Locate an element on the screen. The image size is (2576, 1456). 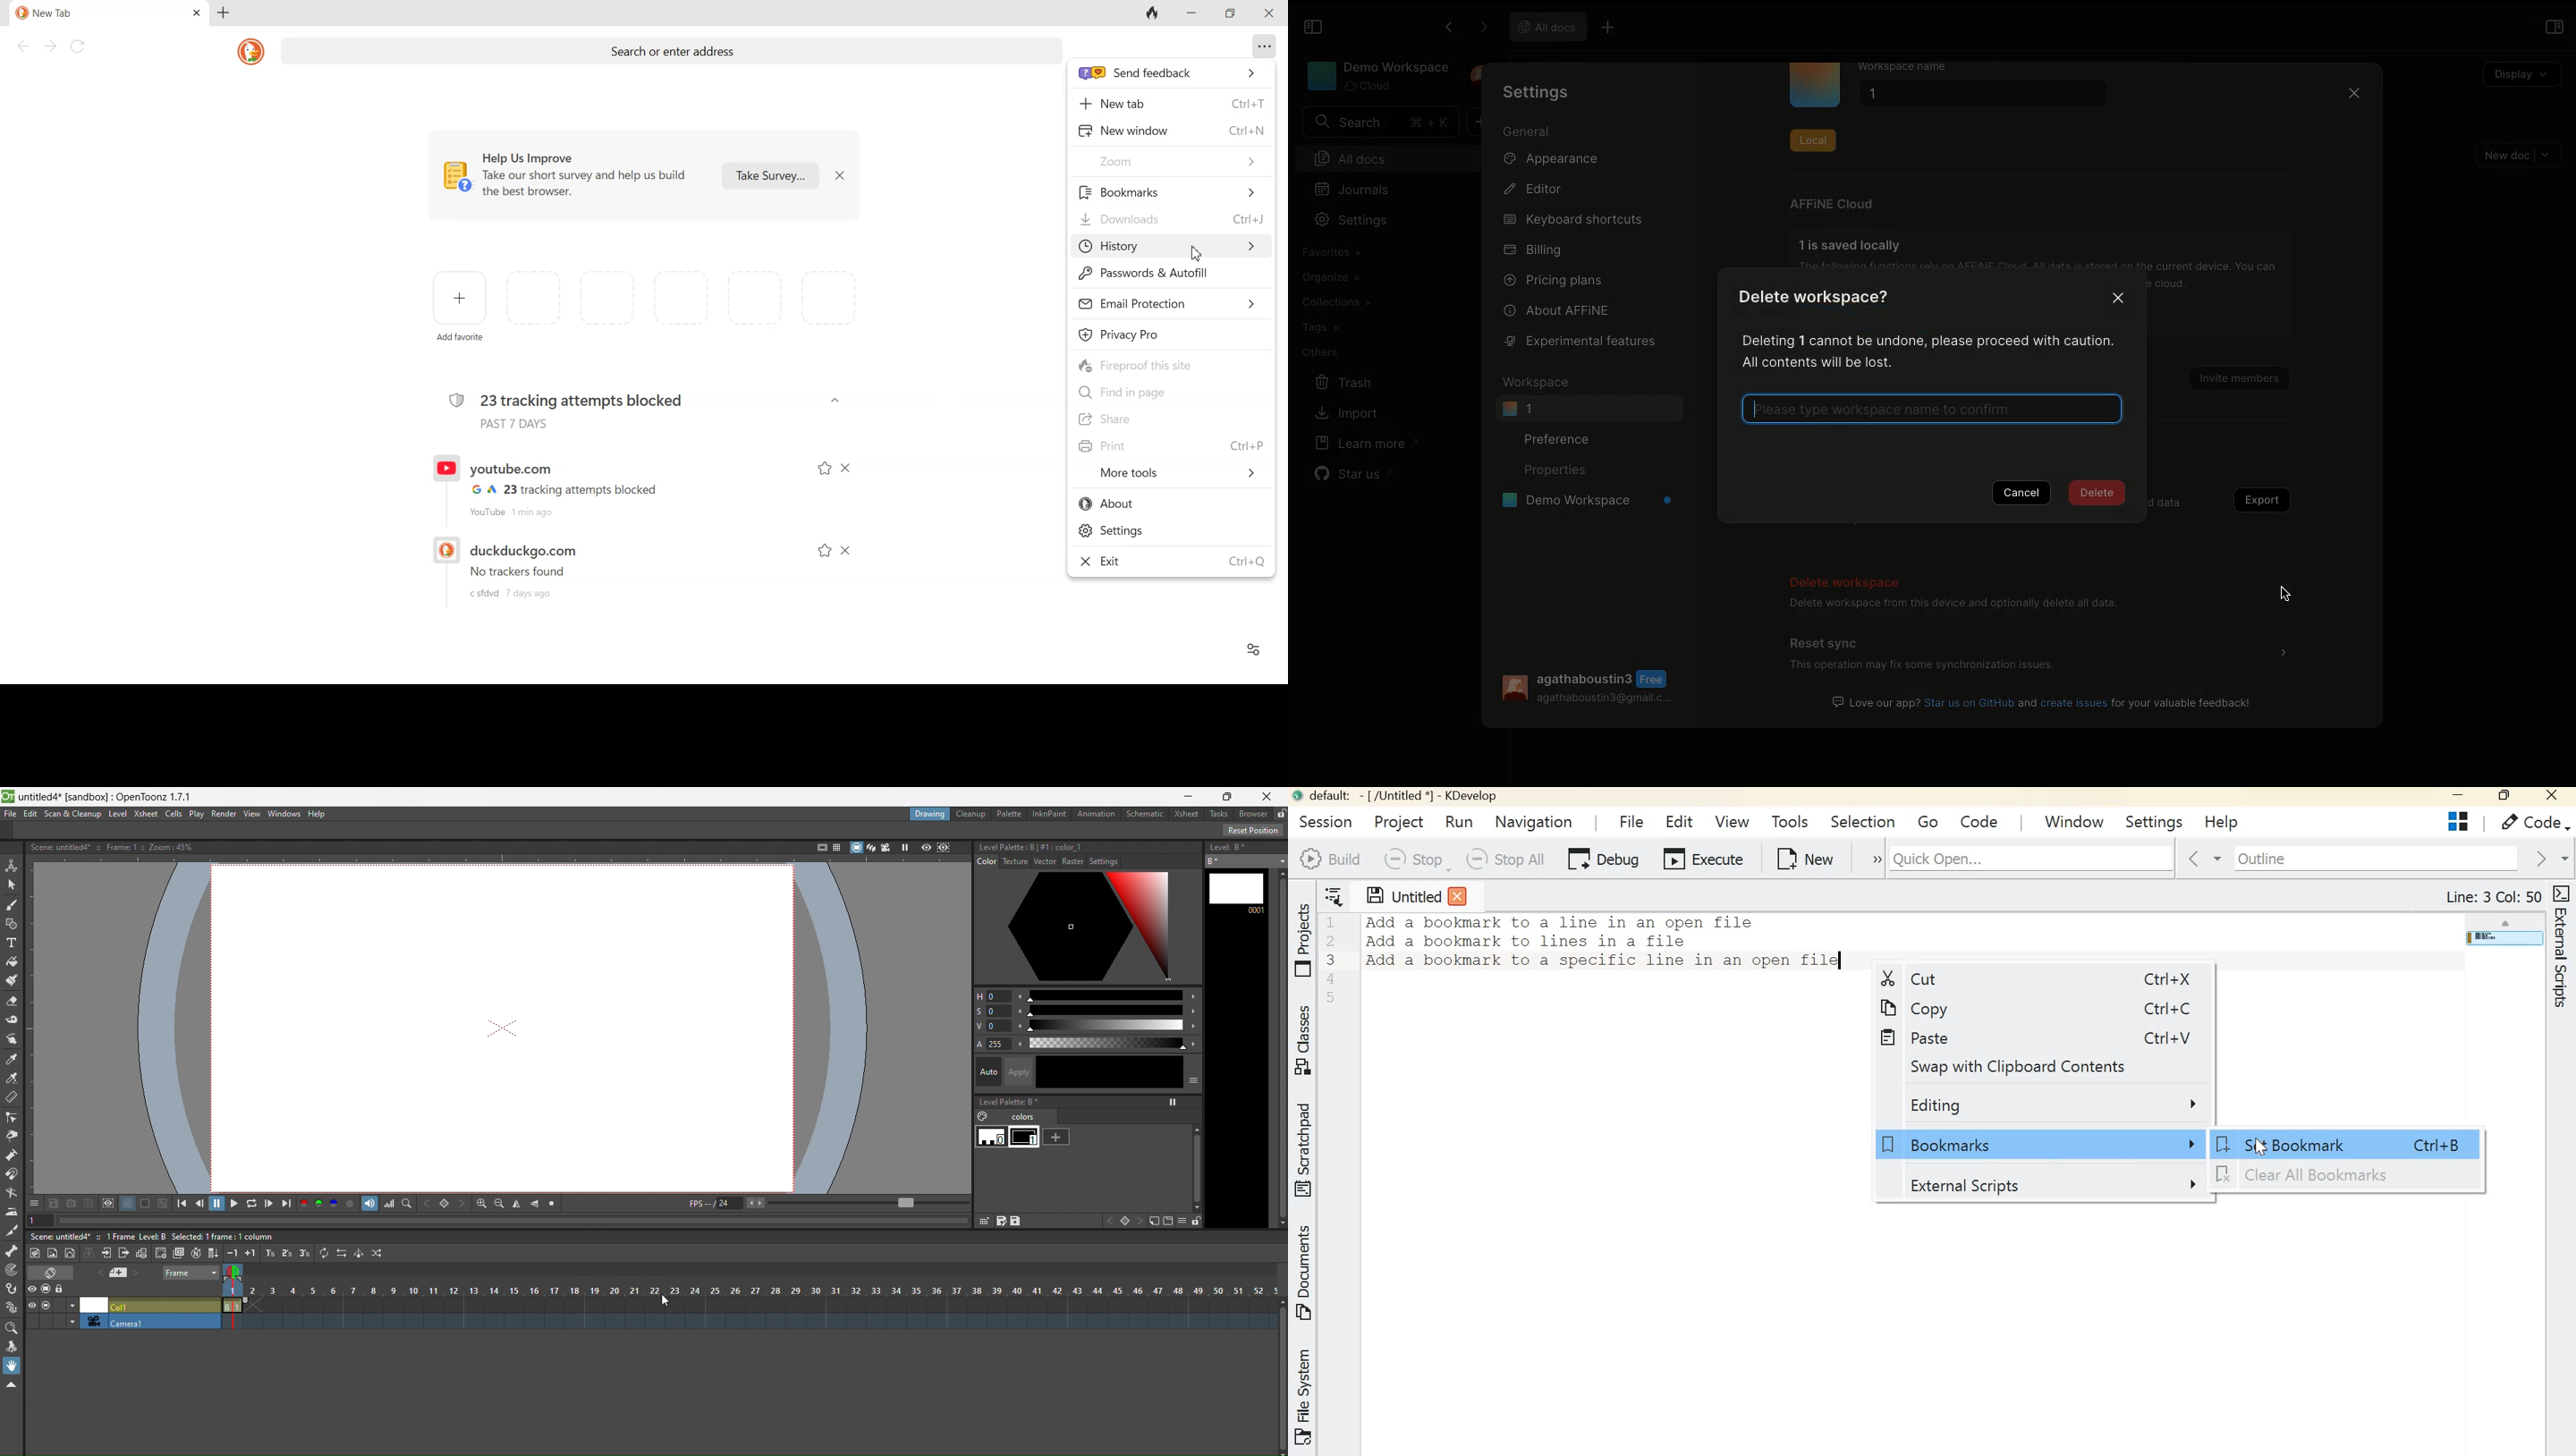
file name app name and version is located at coordinates (107, 797).